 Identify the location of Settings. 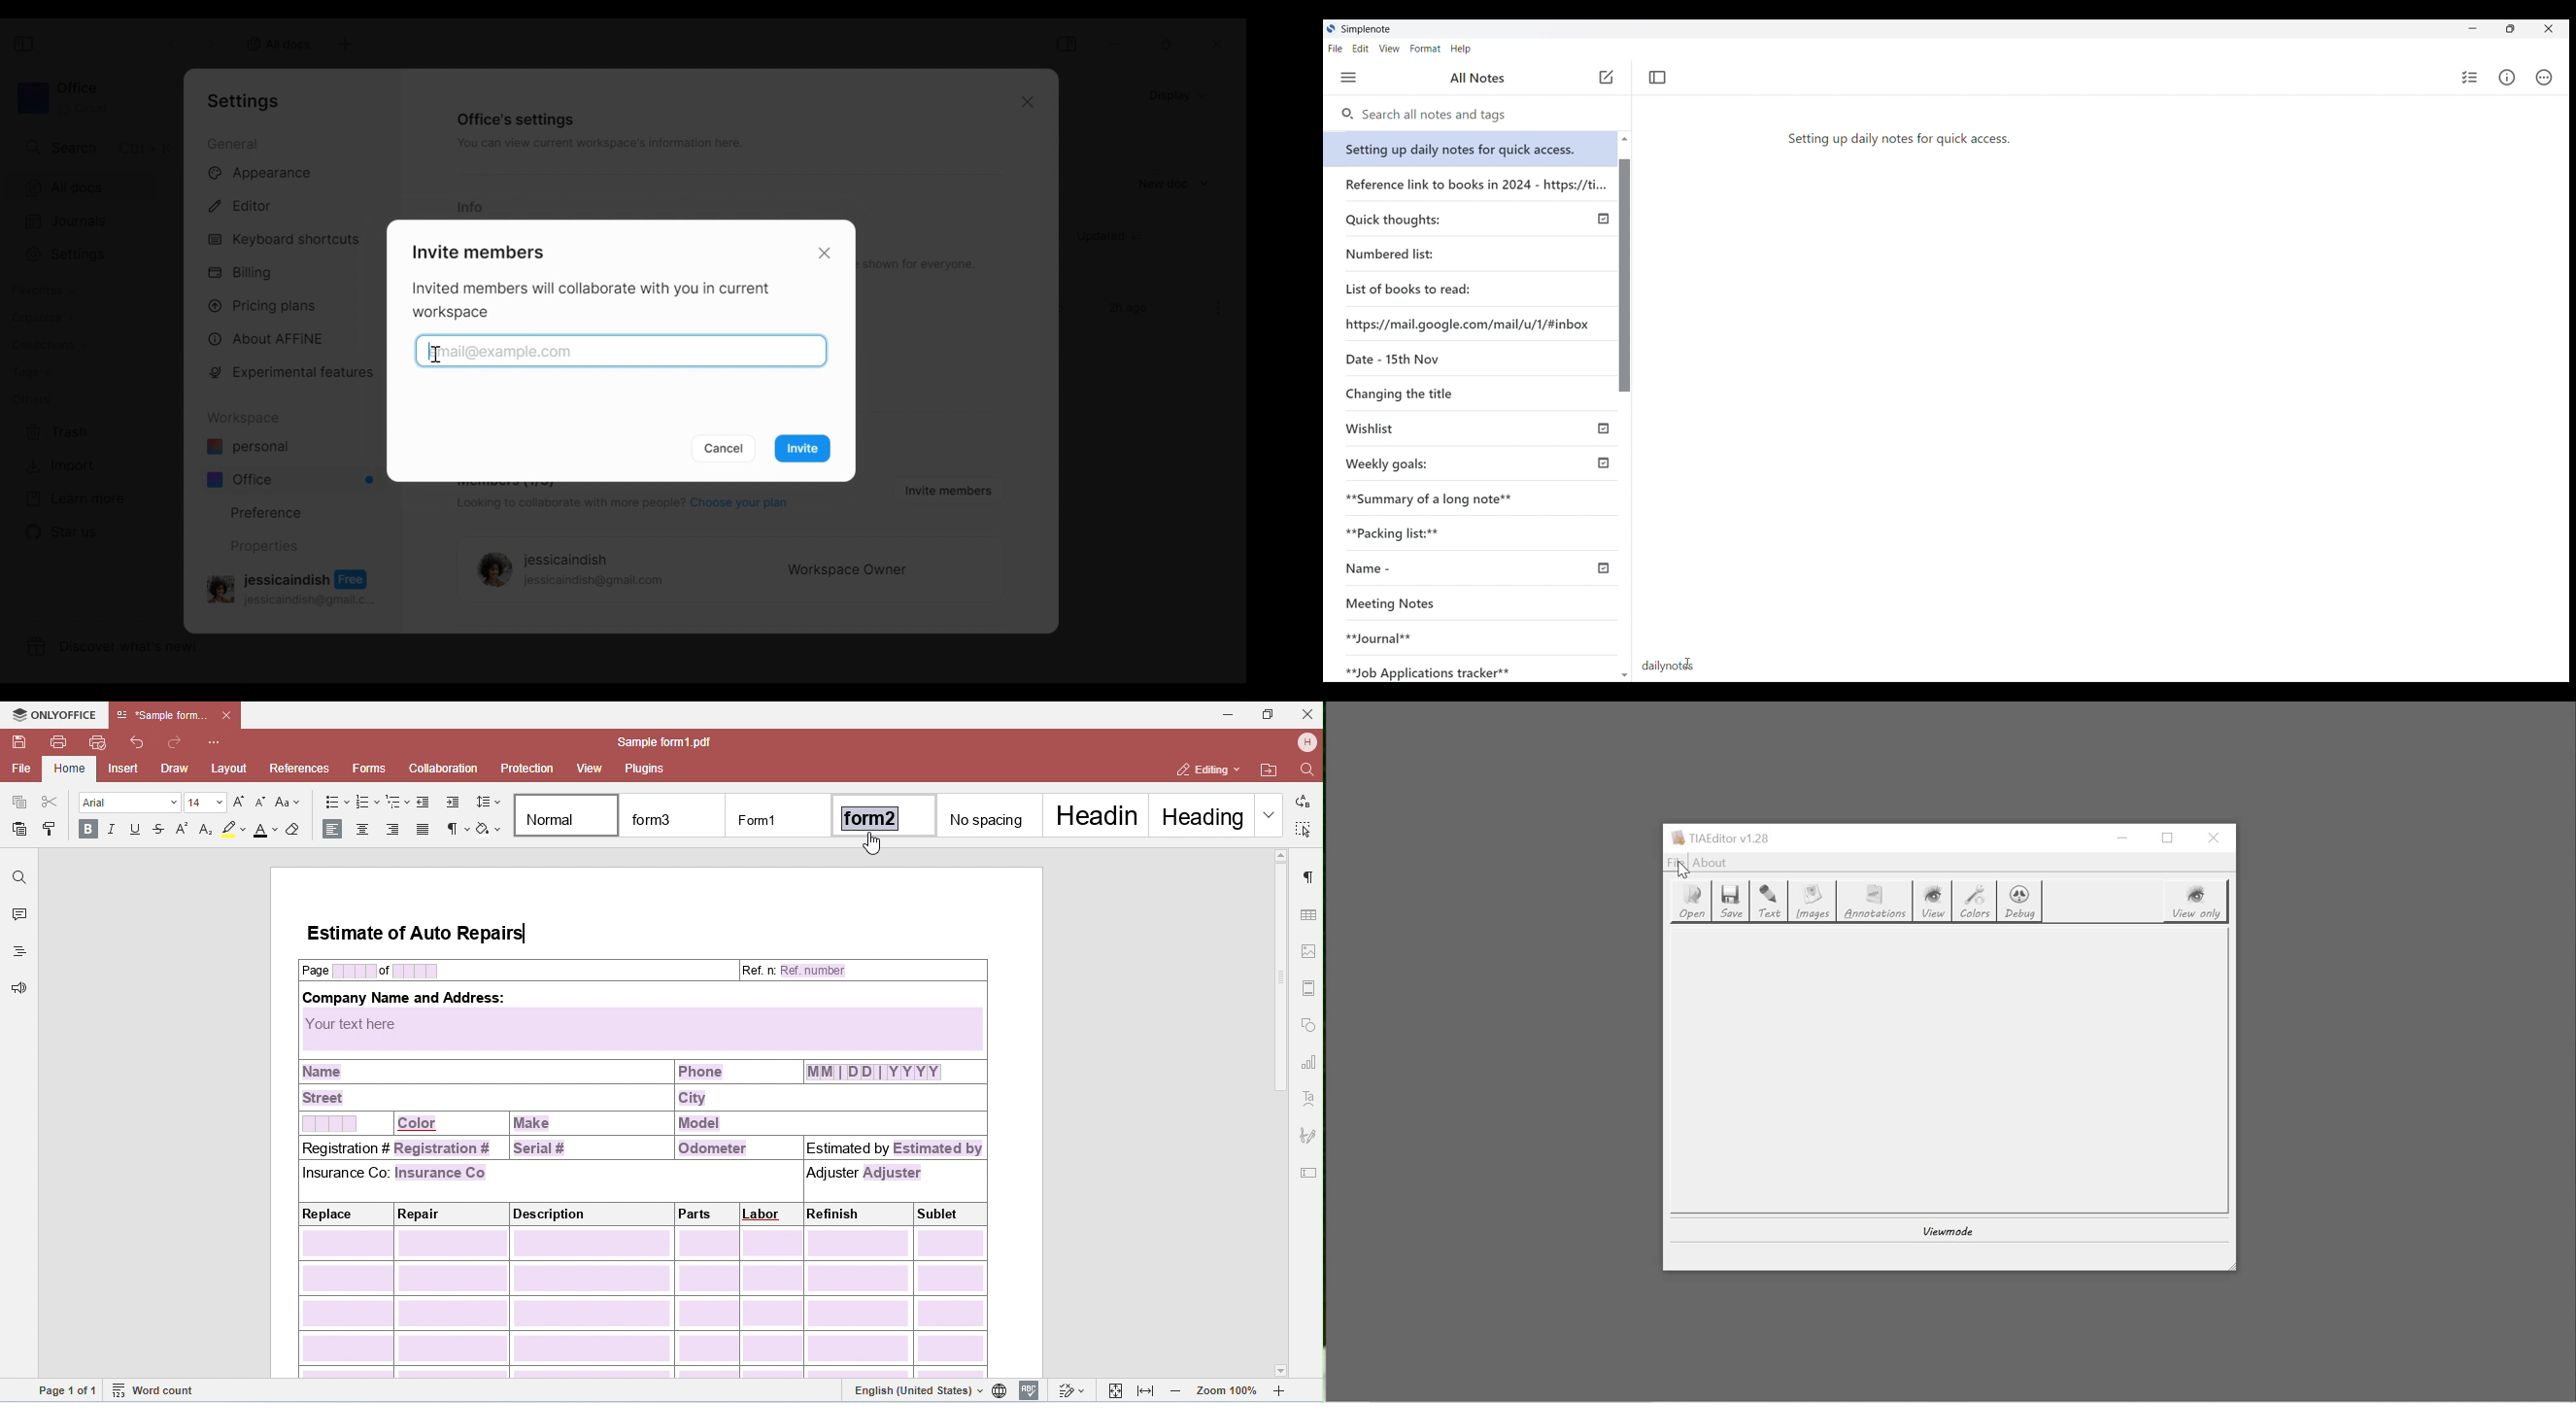
(247, 101).